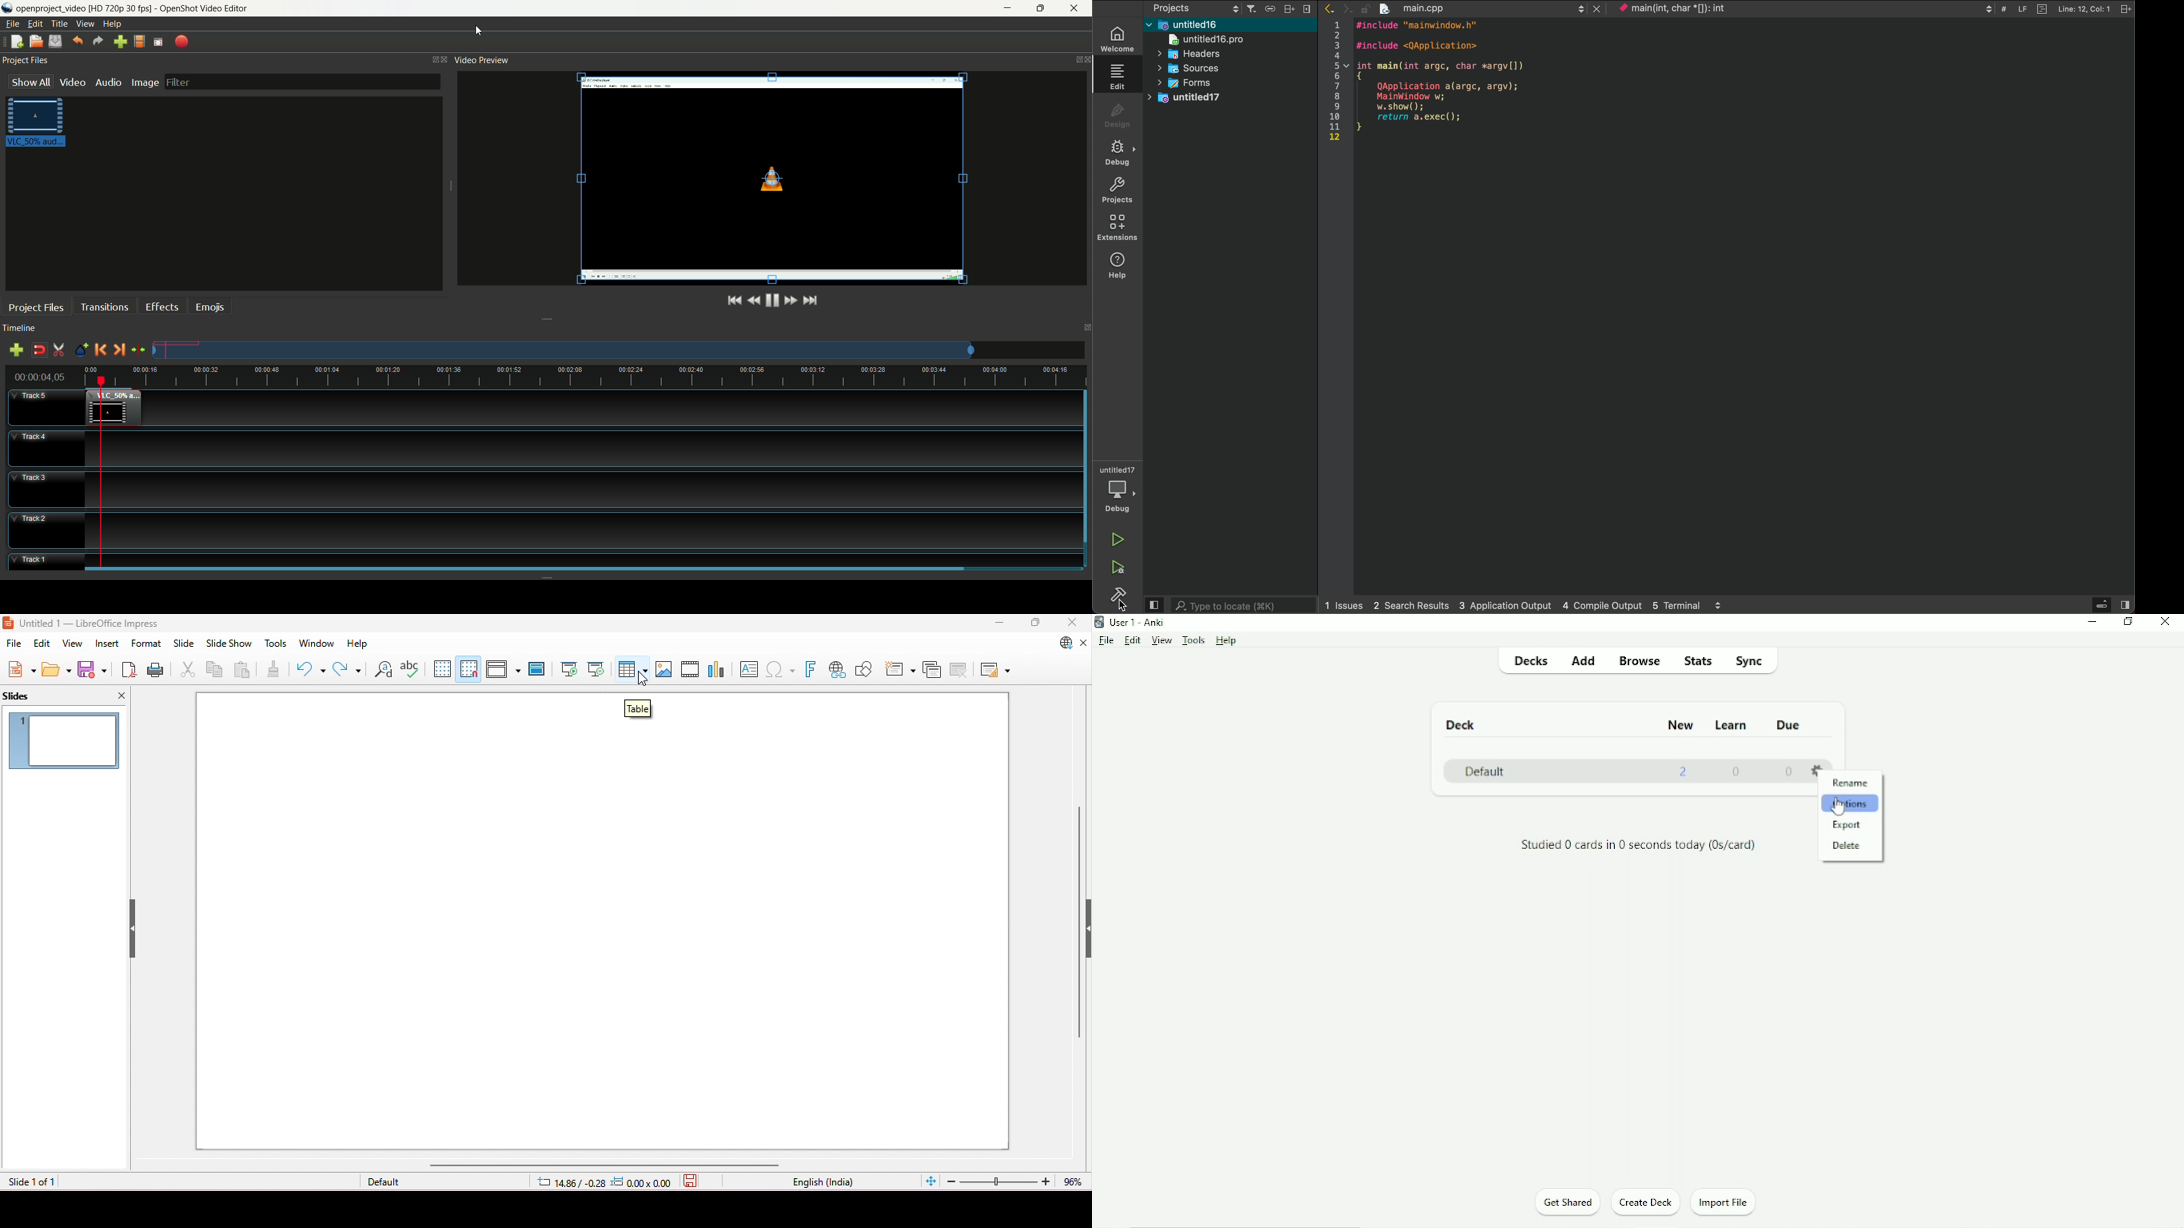  Describe the element at coordinates (37, 308) in the screenshot. I see `project files` at that location.